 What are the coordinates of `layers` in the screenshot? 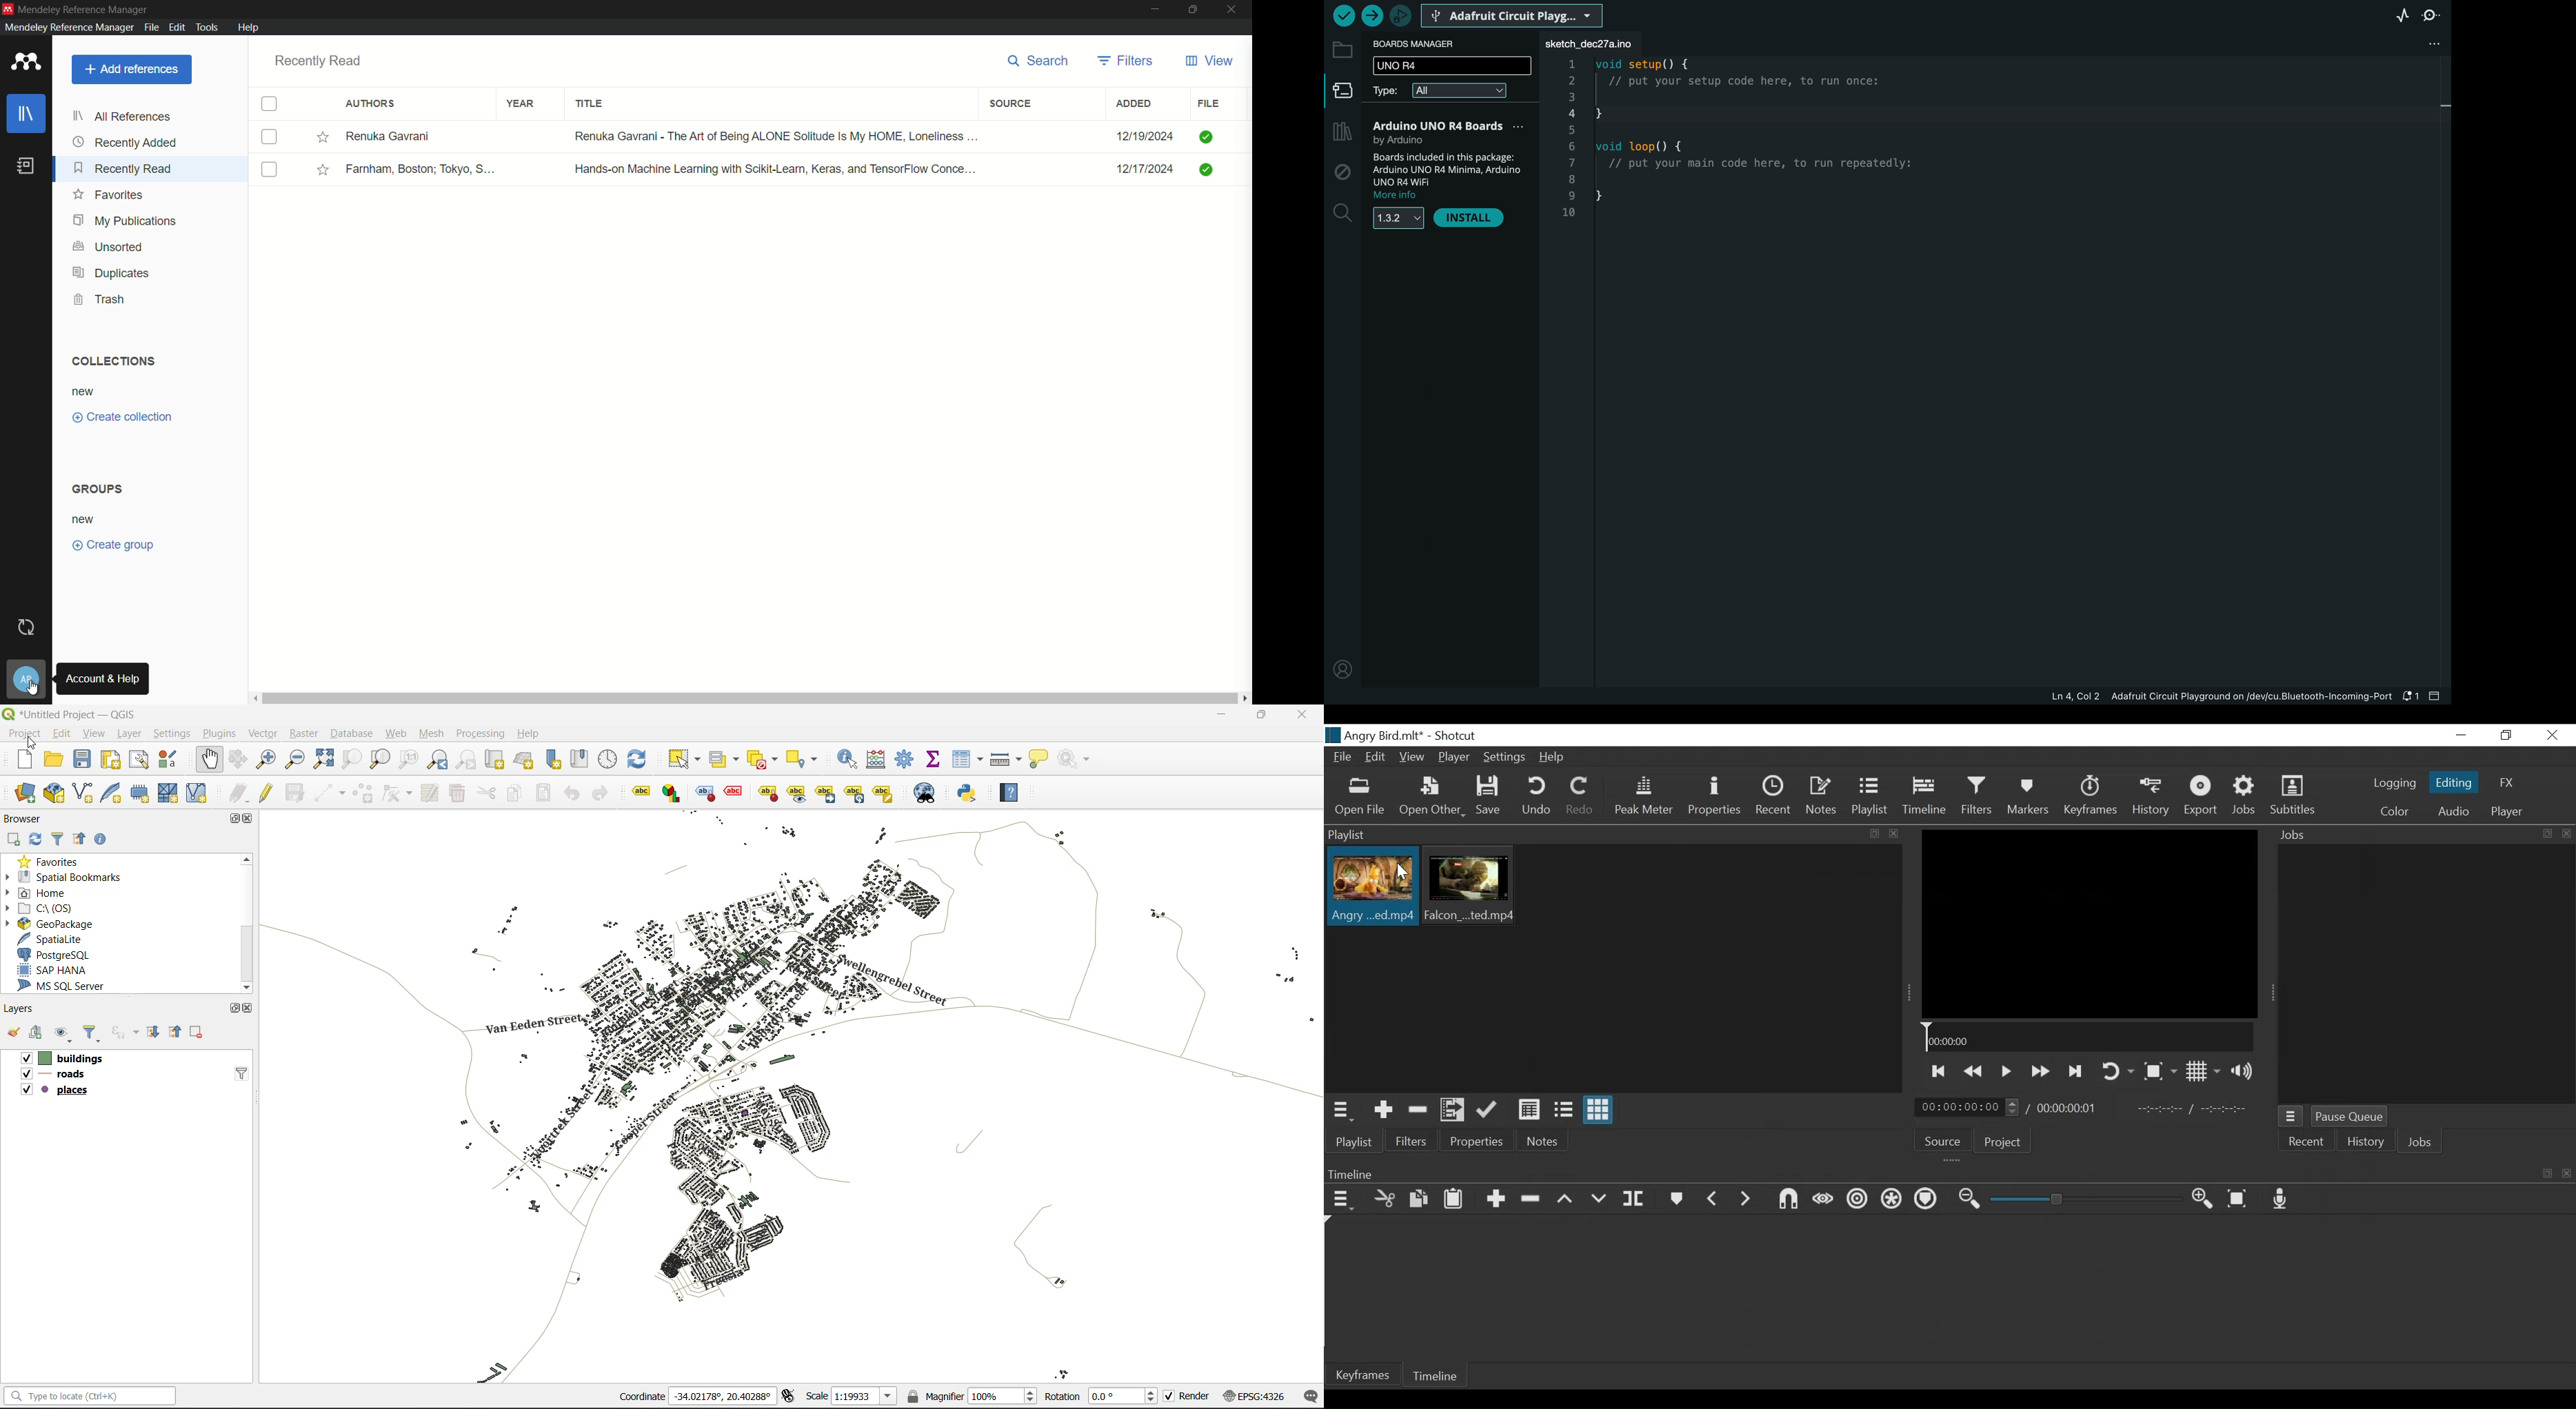 It's located at (75, 1073).